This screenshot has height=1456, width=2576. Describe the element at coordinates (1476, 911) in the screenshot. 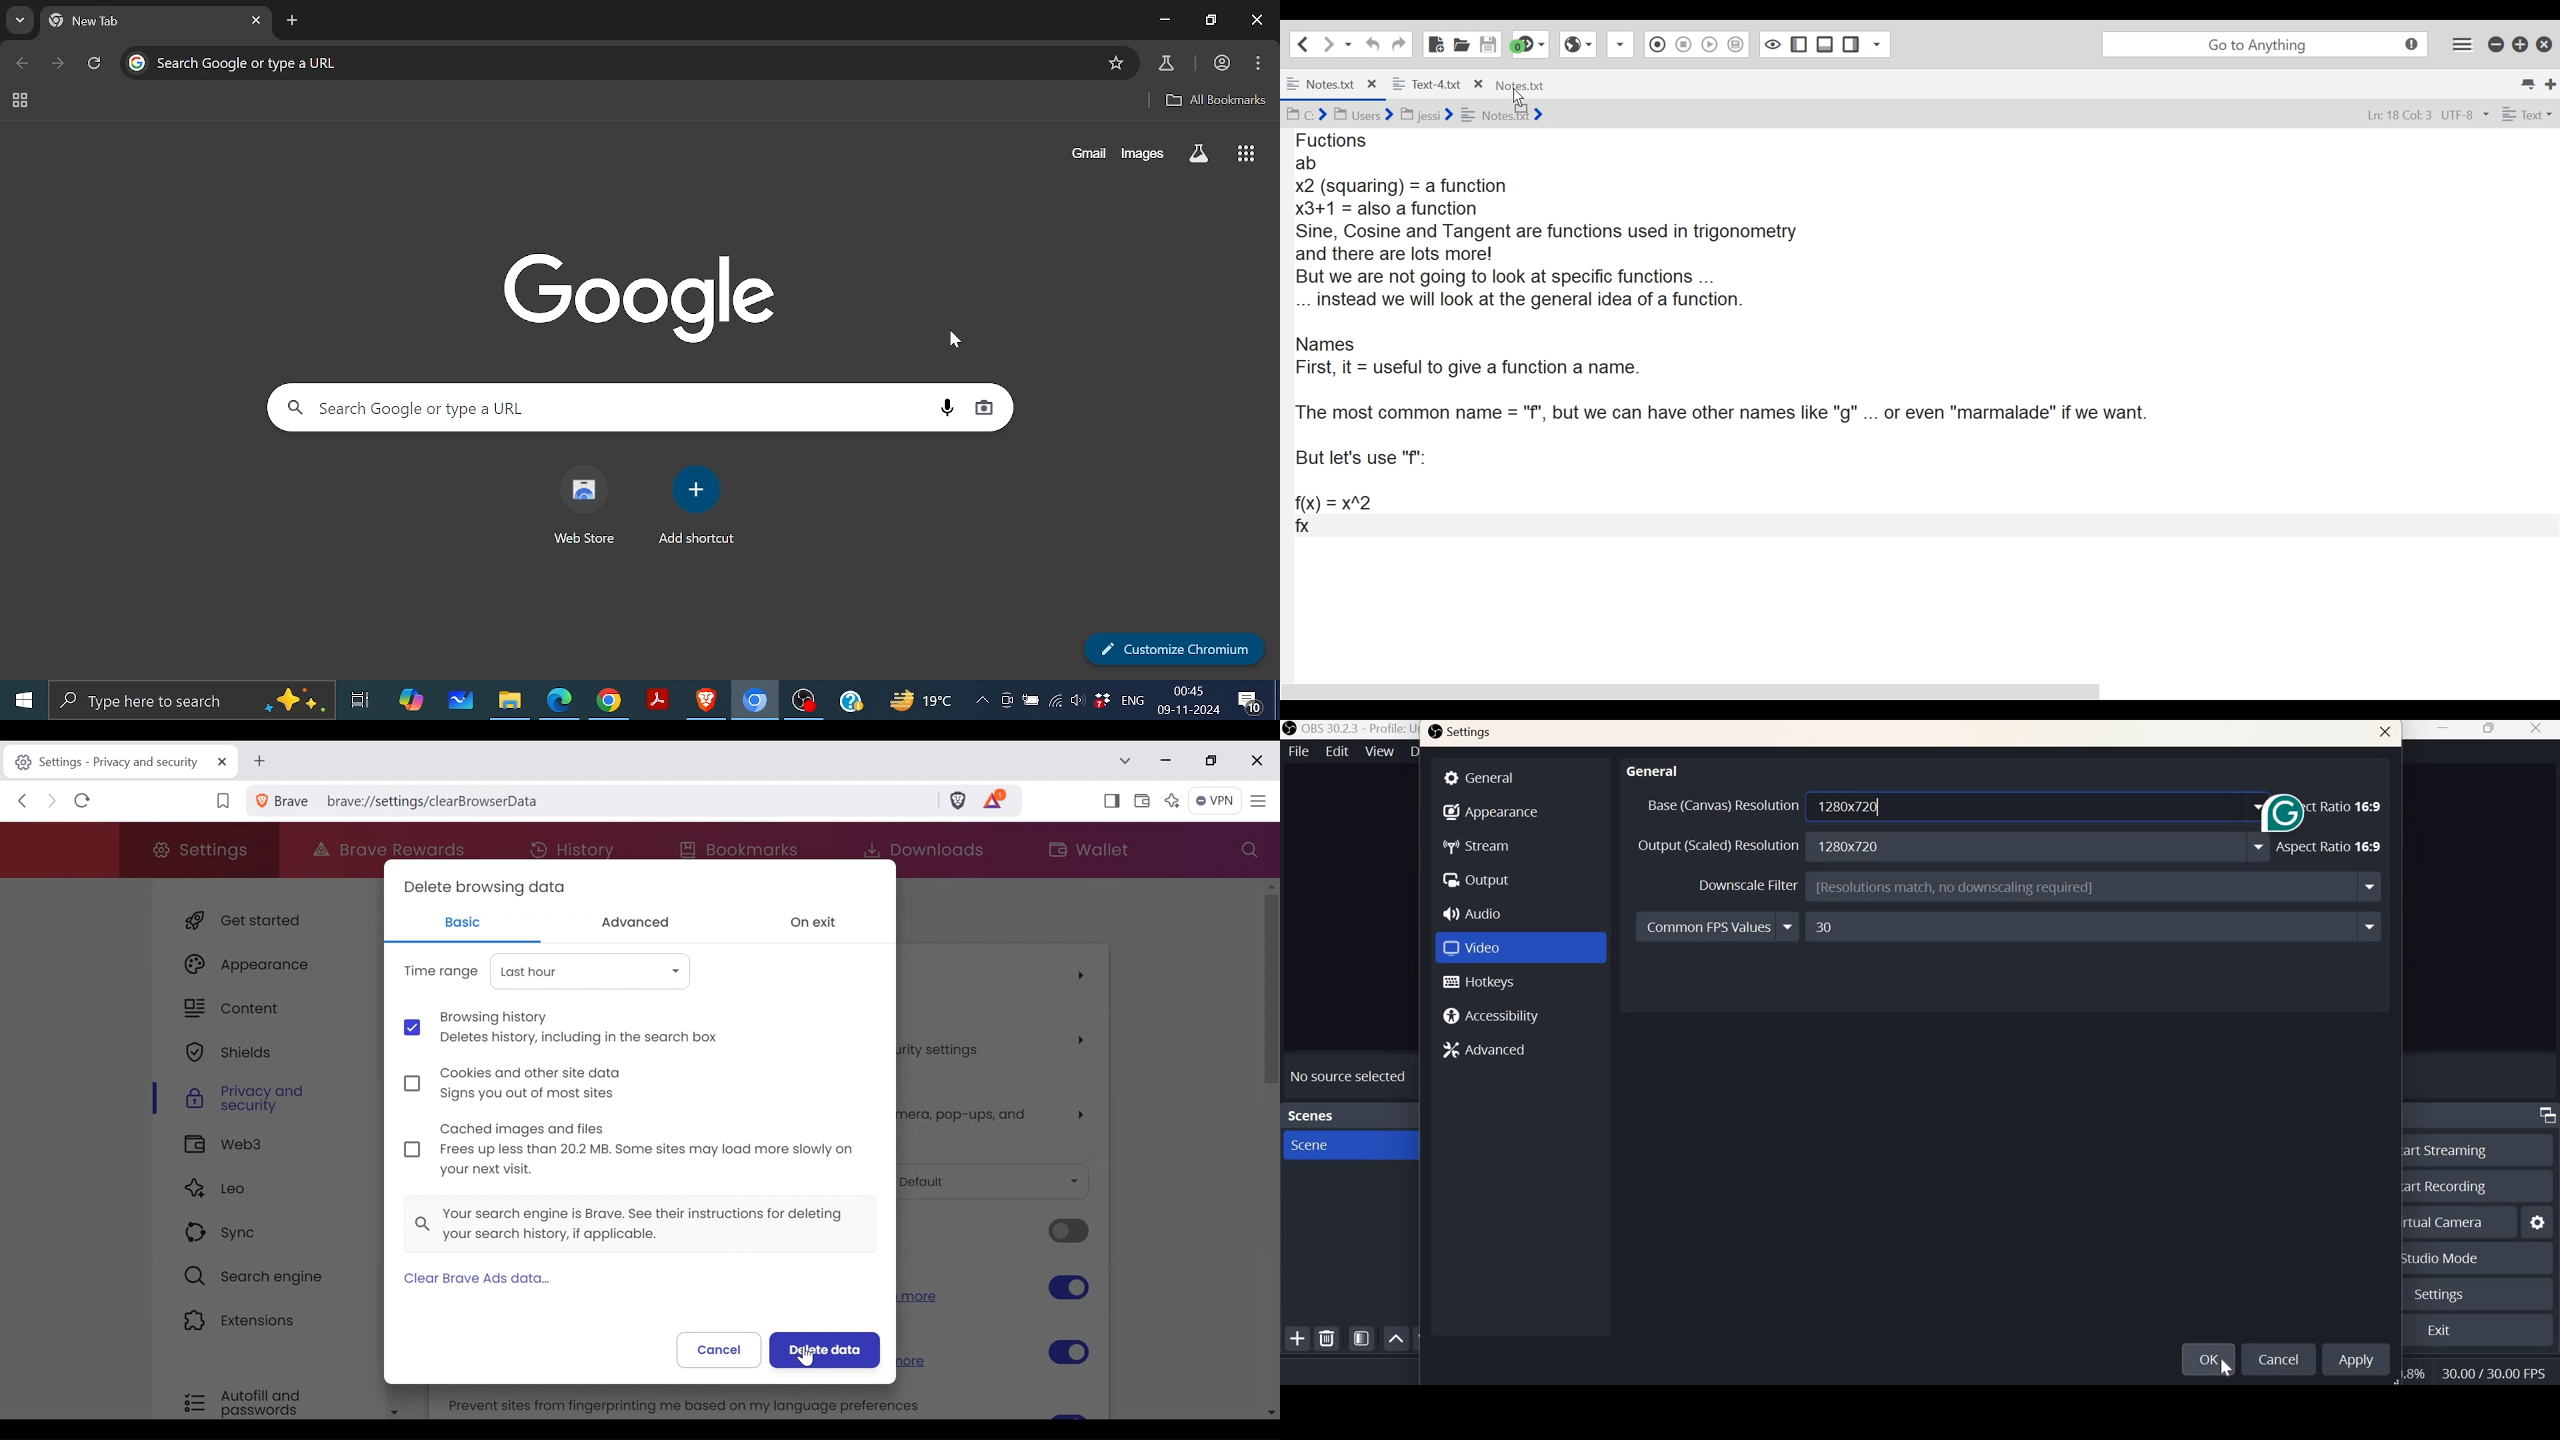

I see `Audio` at that location.